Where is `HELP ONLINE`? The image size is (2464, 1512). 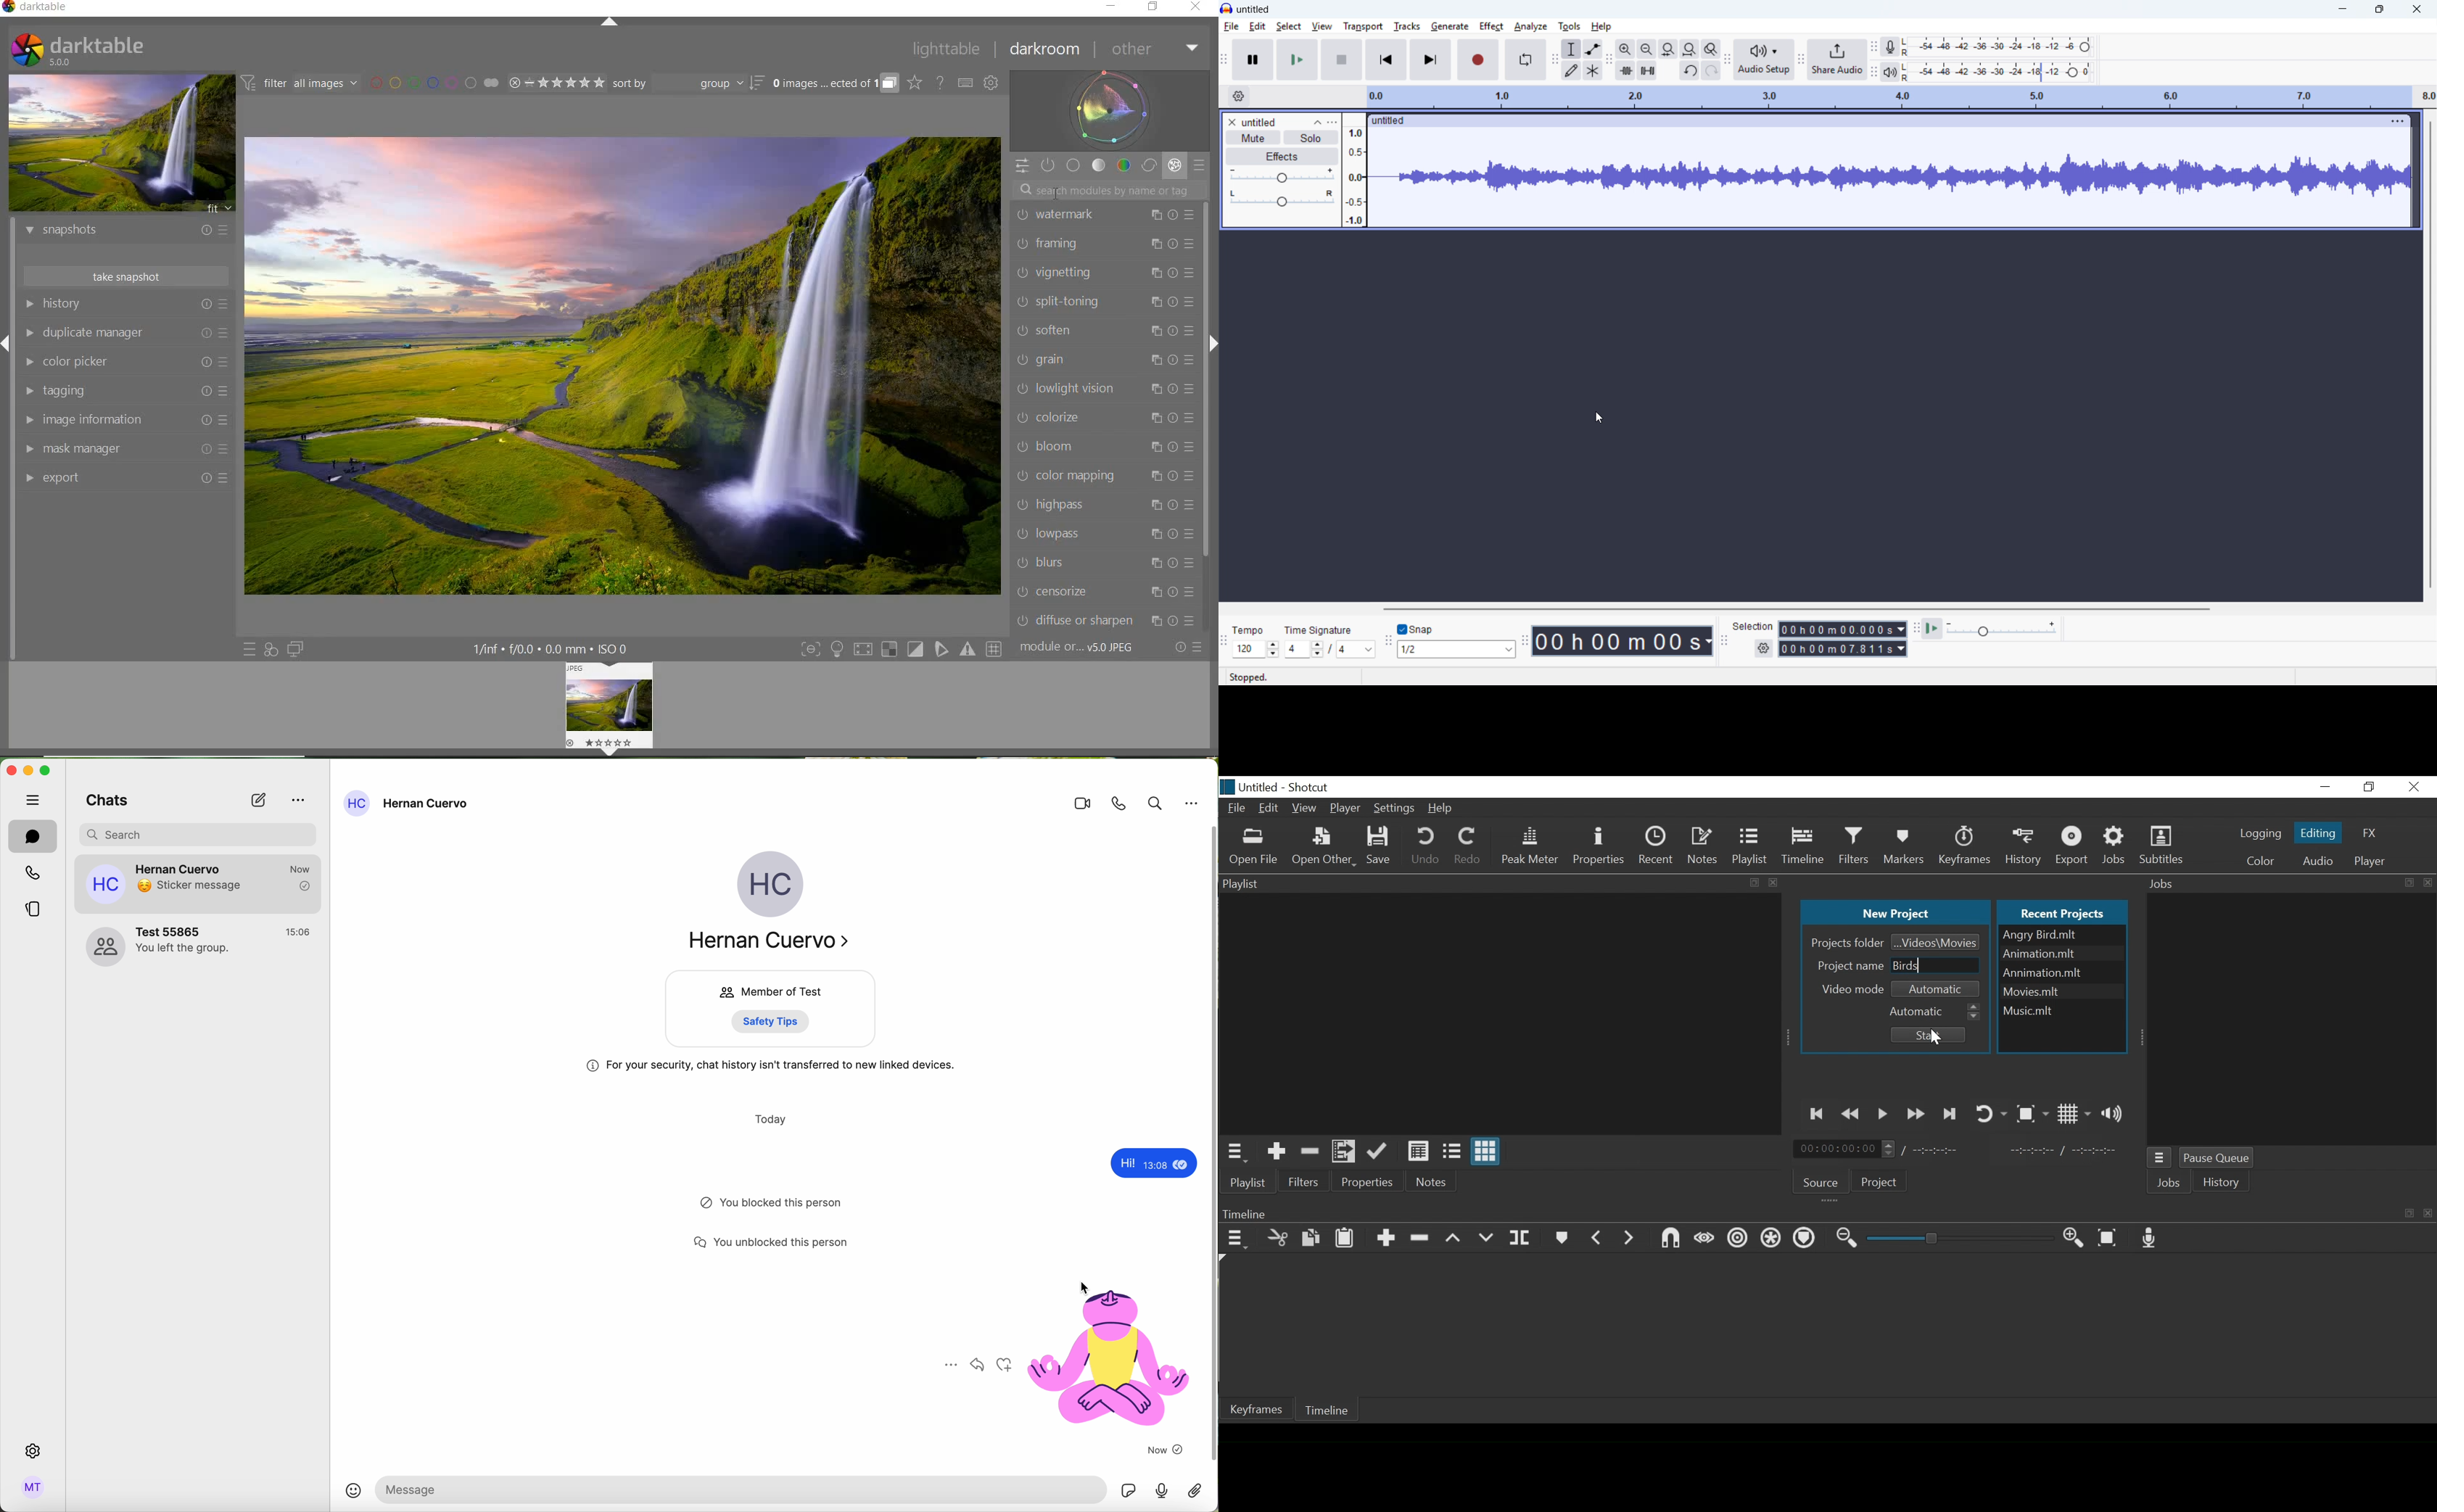
HELP ONLINE is located at coordinates (940, 83).